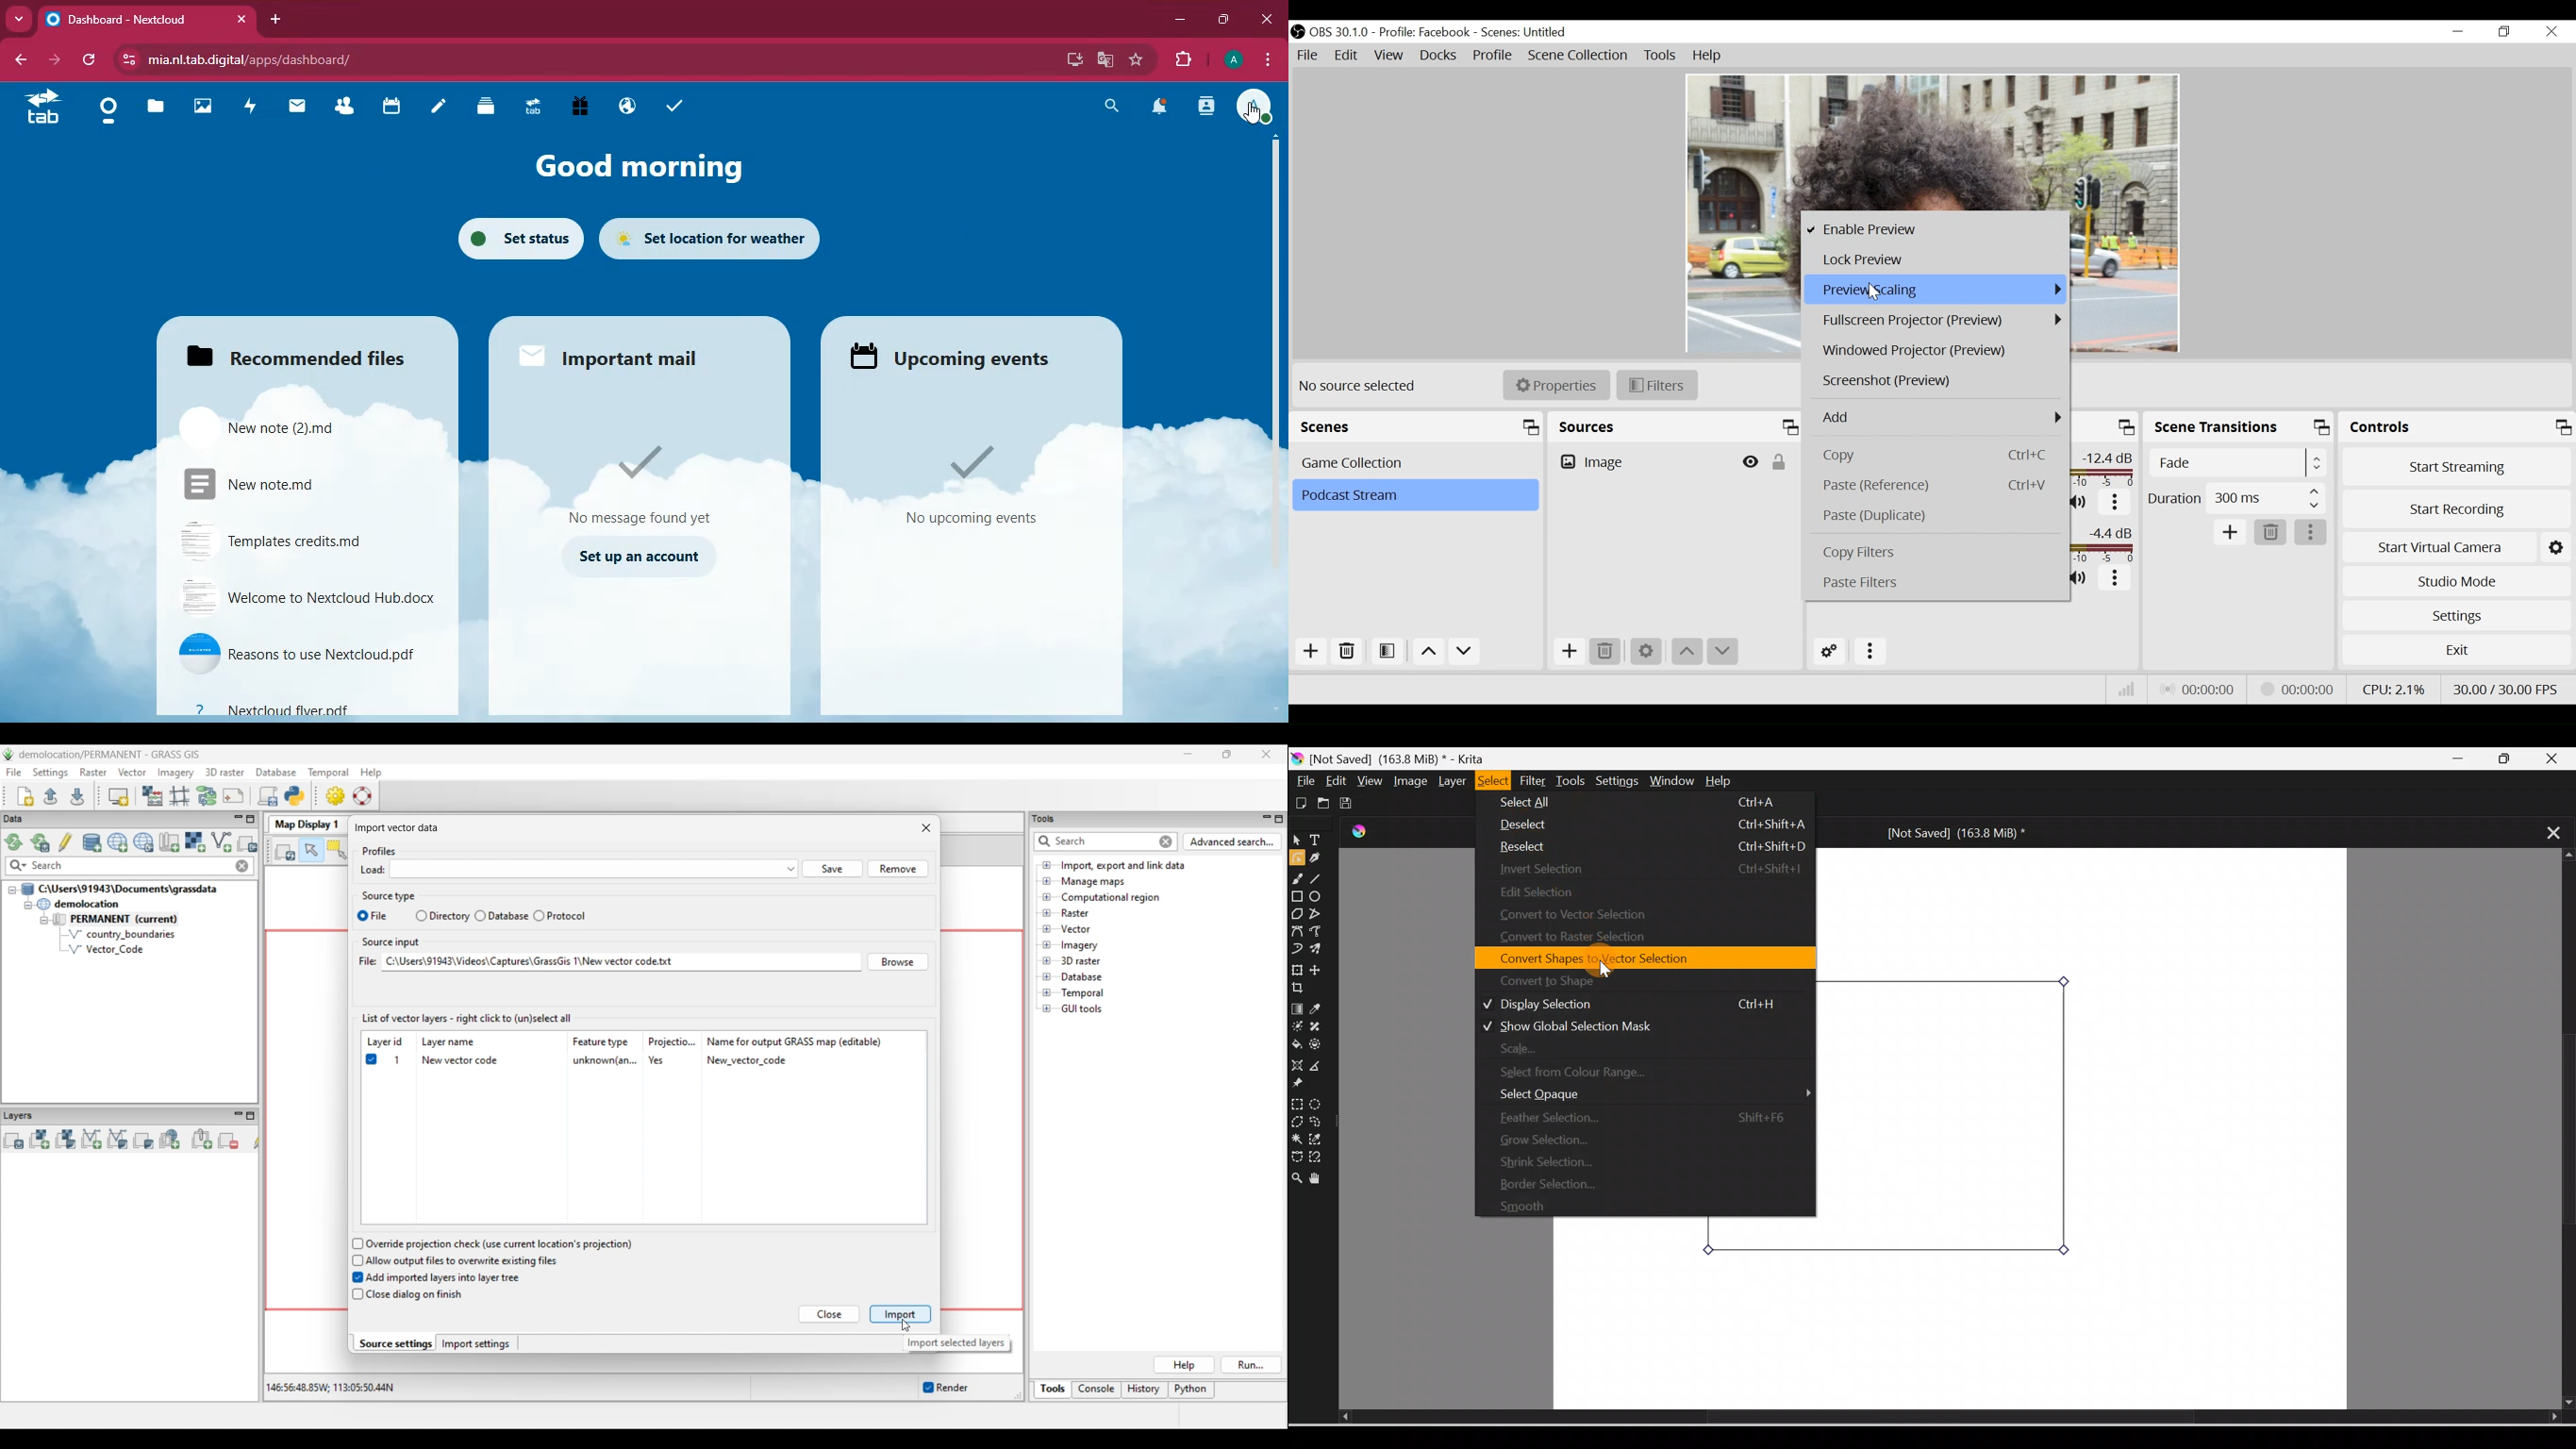  What do you see at coordinates (2458, 546) in the screenshot?
I see `Start Virtual Camera` at bounding box center [2458, 546].